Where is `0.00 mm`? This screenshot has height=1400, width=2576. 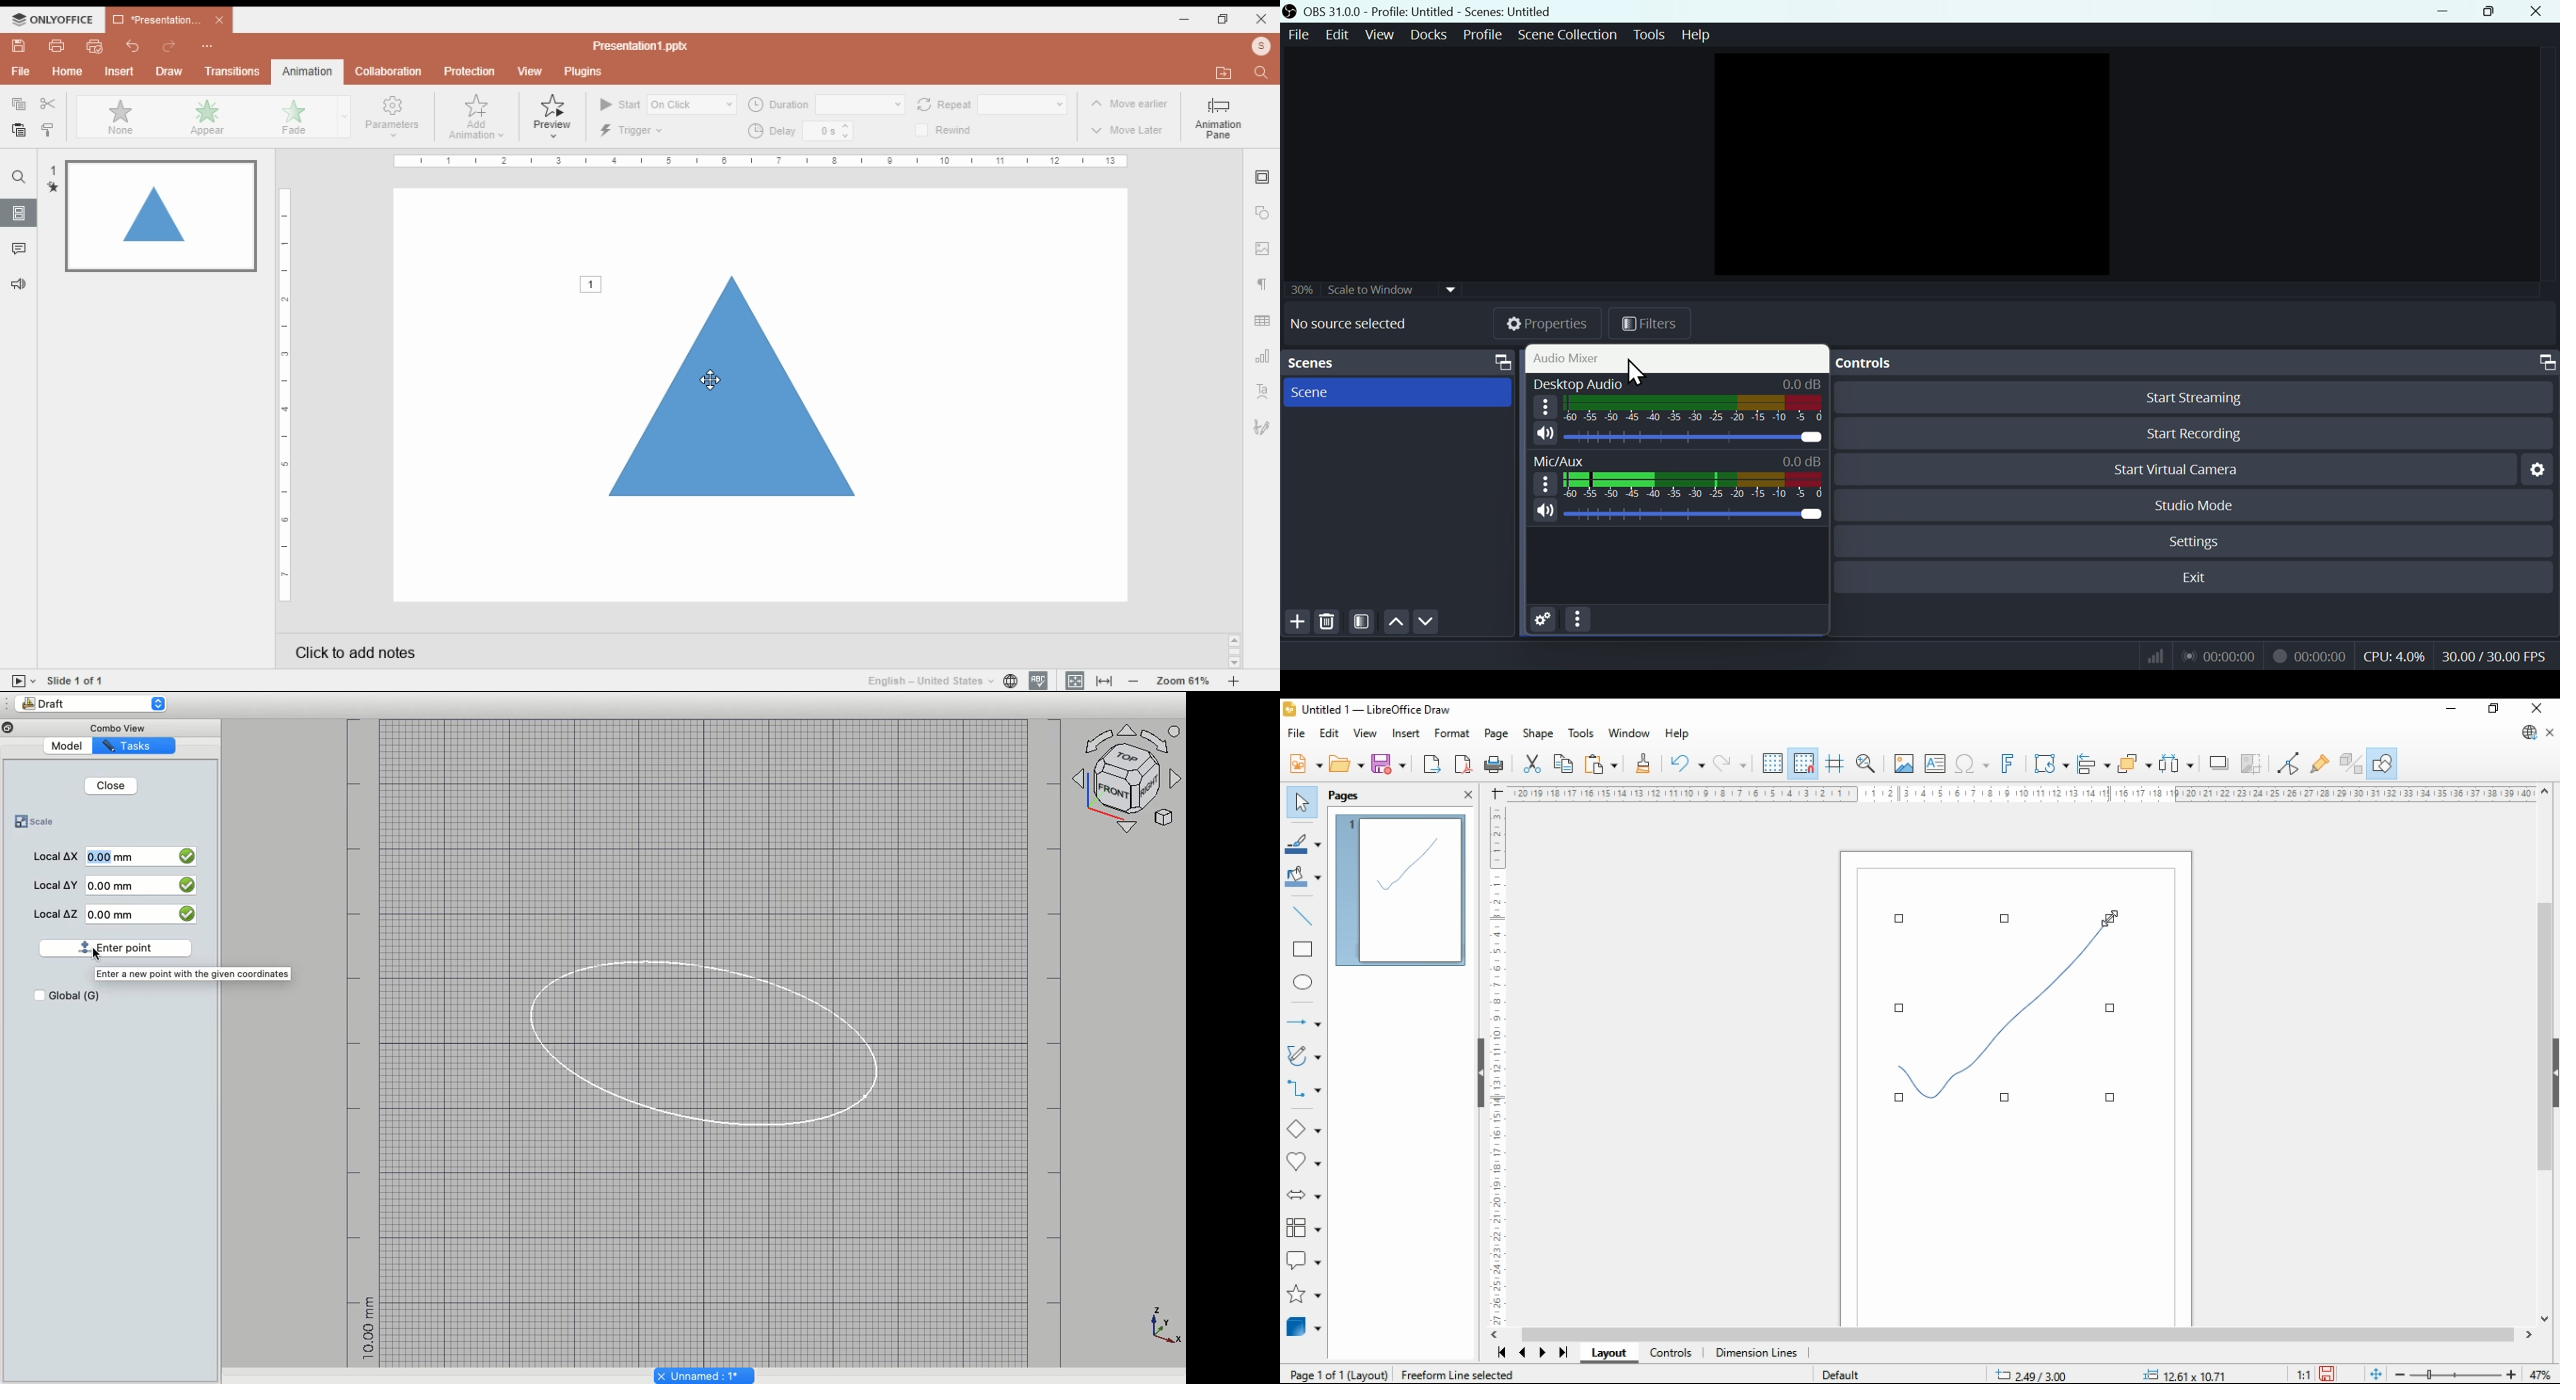 0.00 mm is located at coordinates (142, 914).